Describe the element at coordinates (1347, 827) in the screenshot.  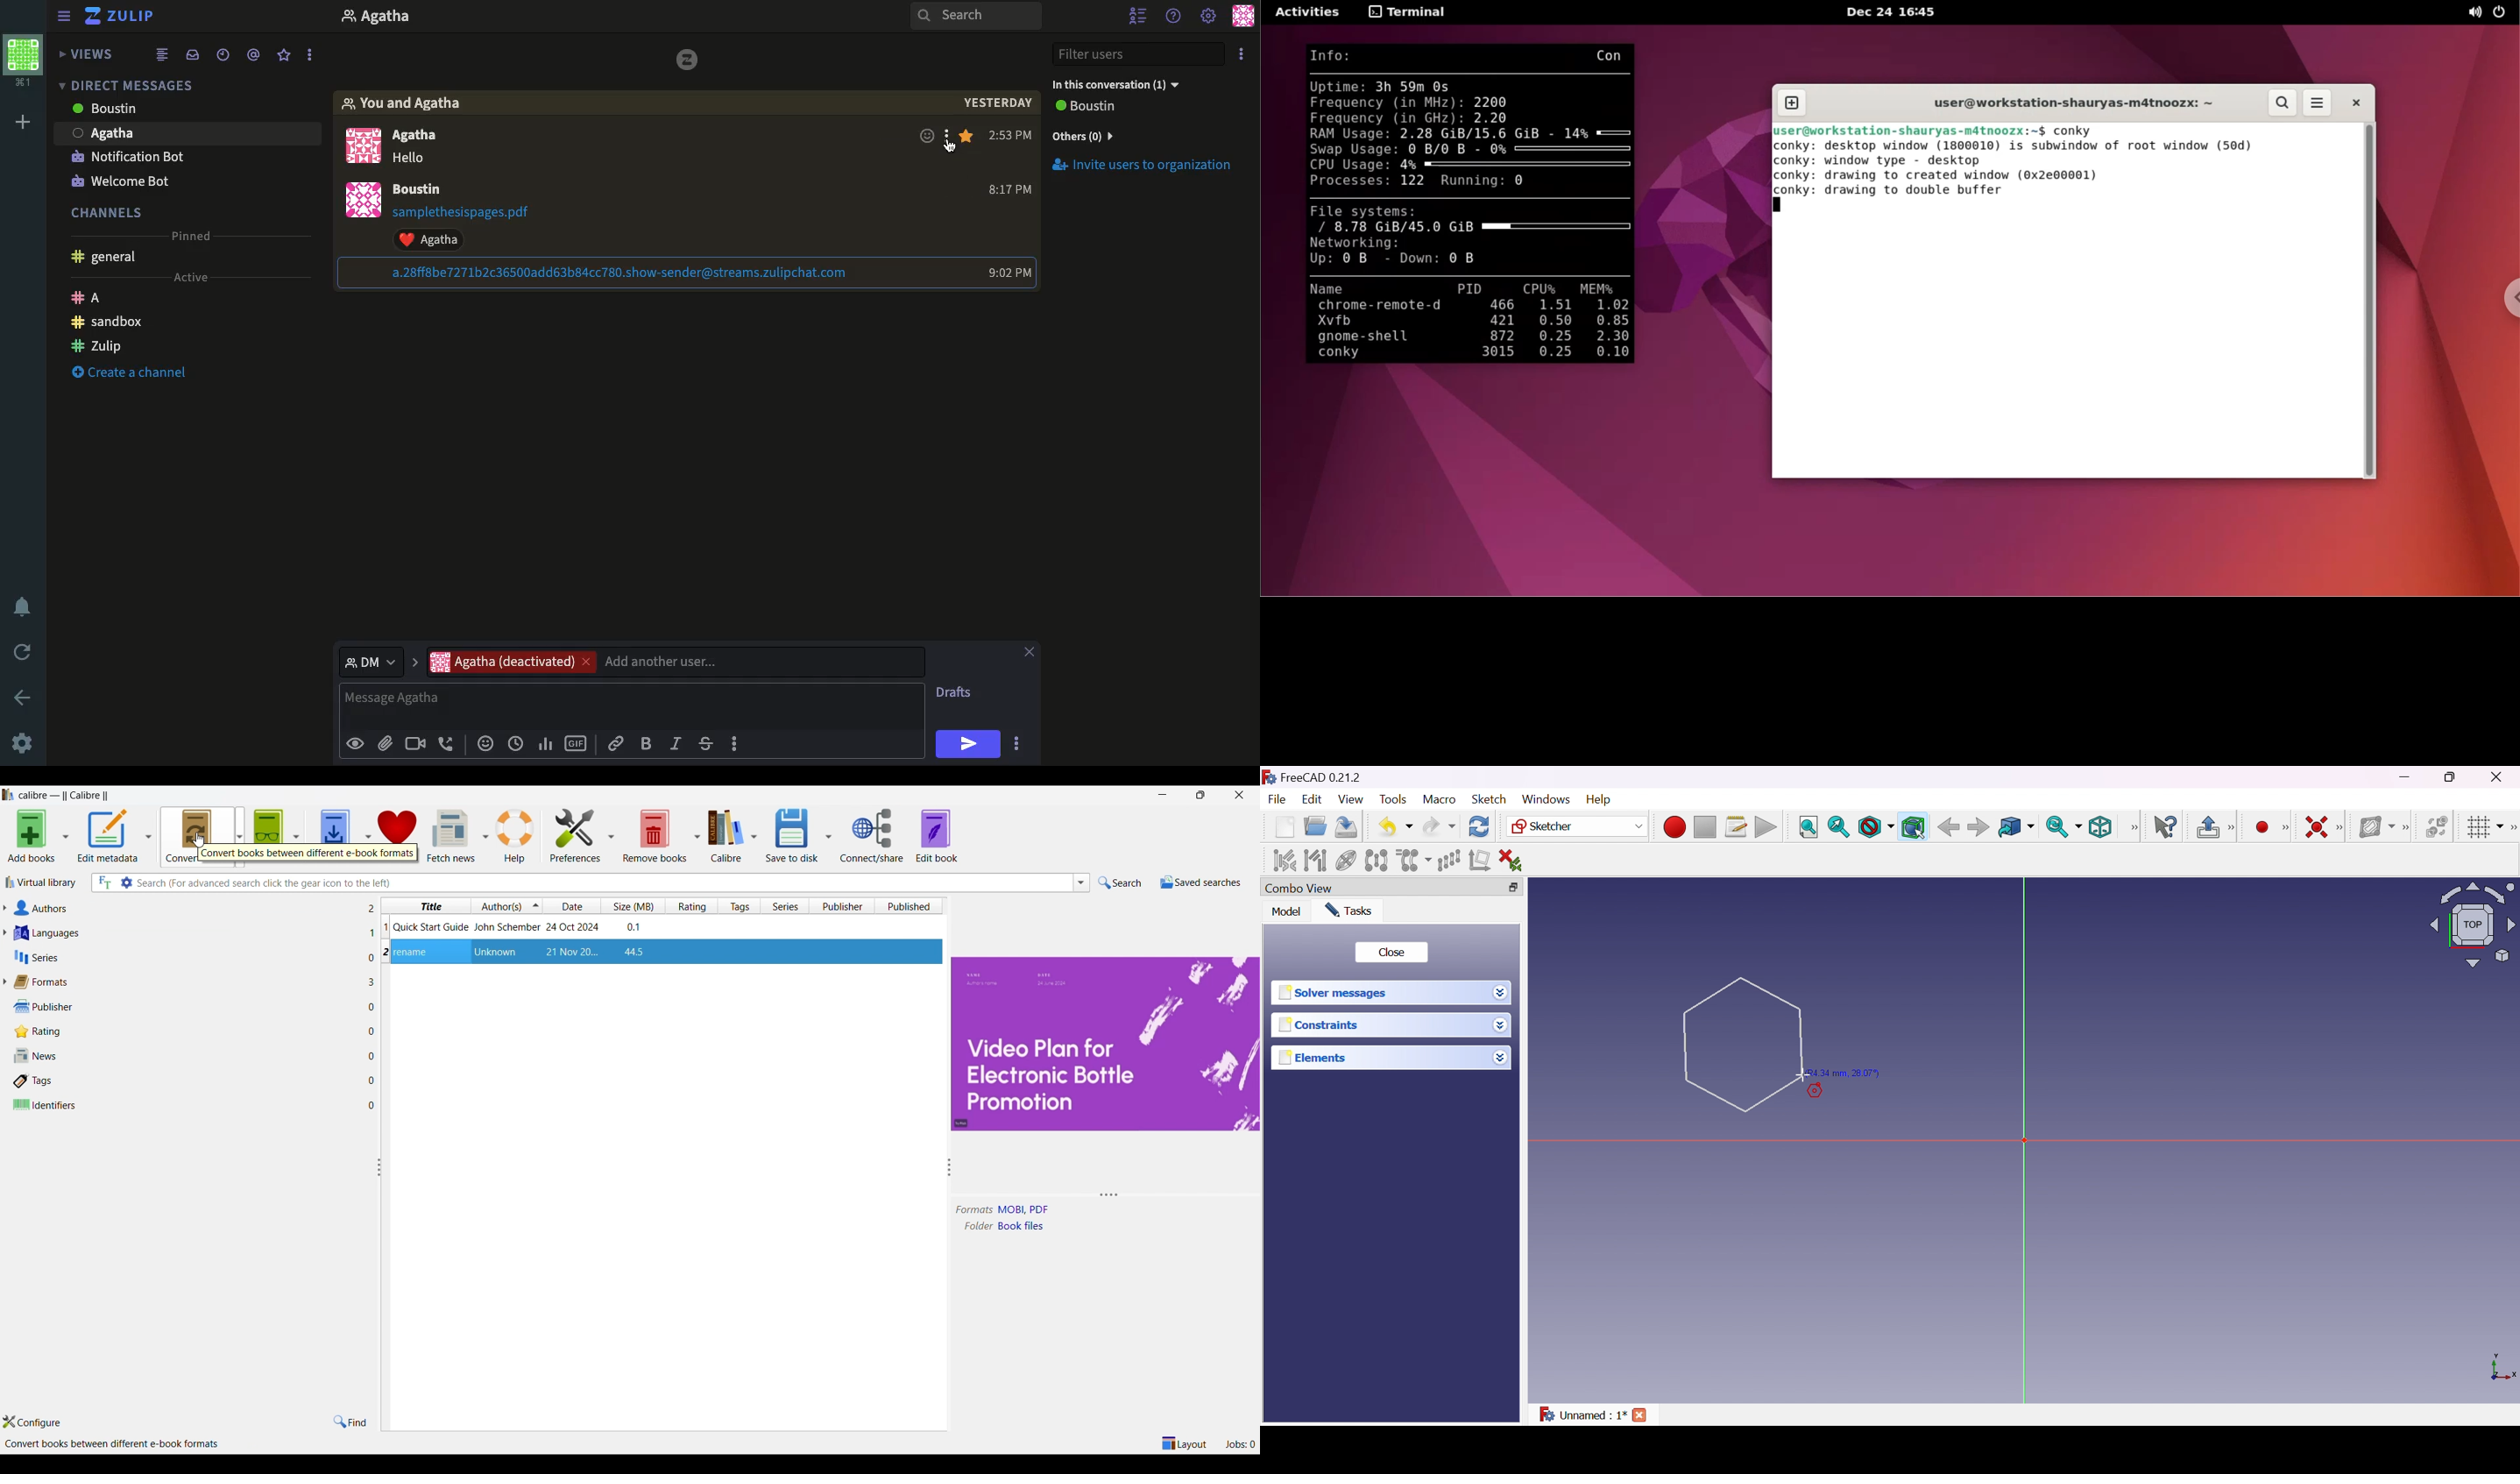
I see `Save` at that location.